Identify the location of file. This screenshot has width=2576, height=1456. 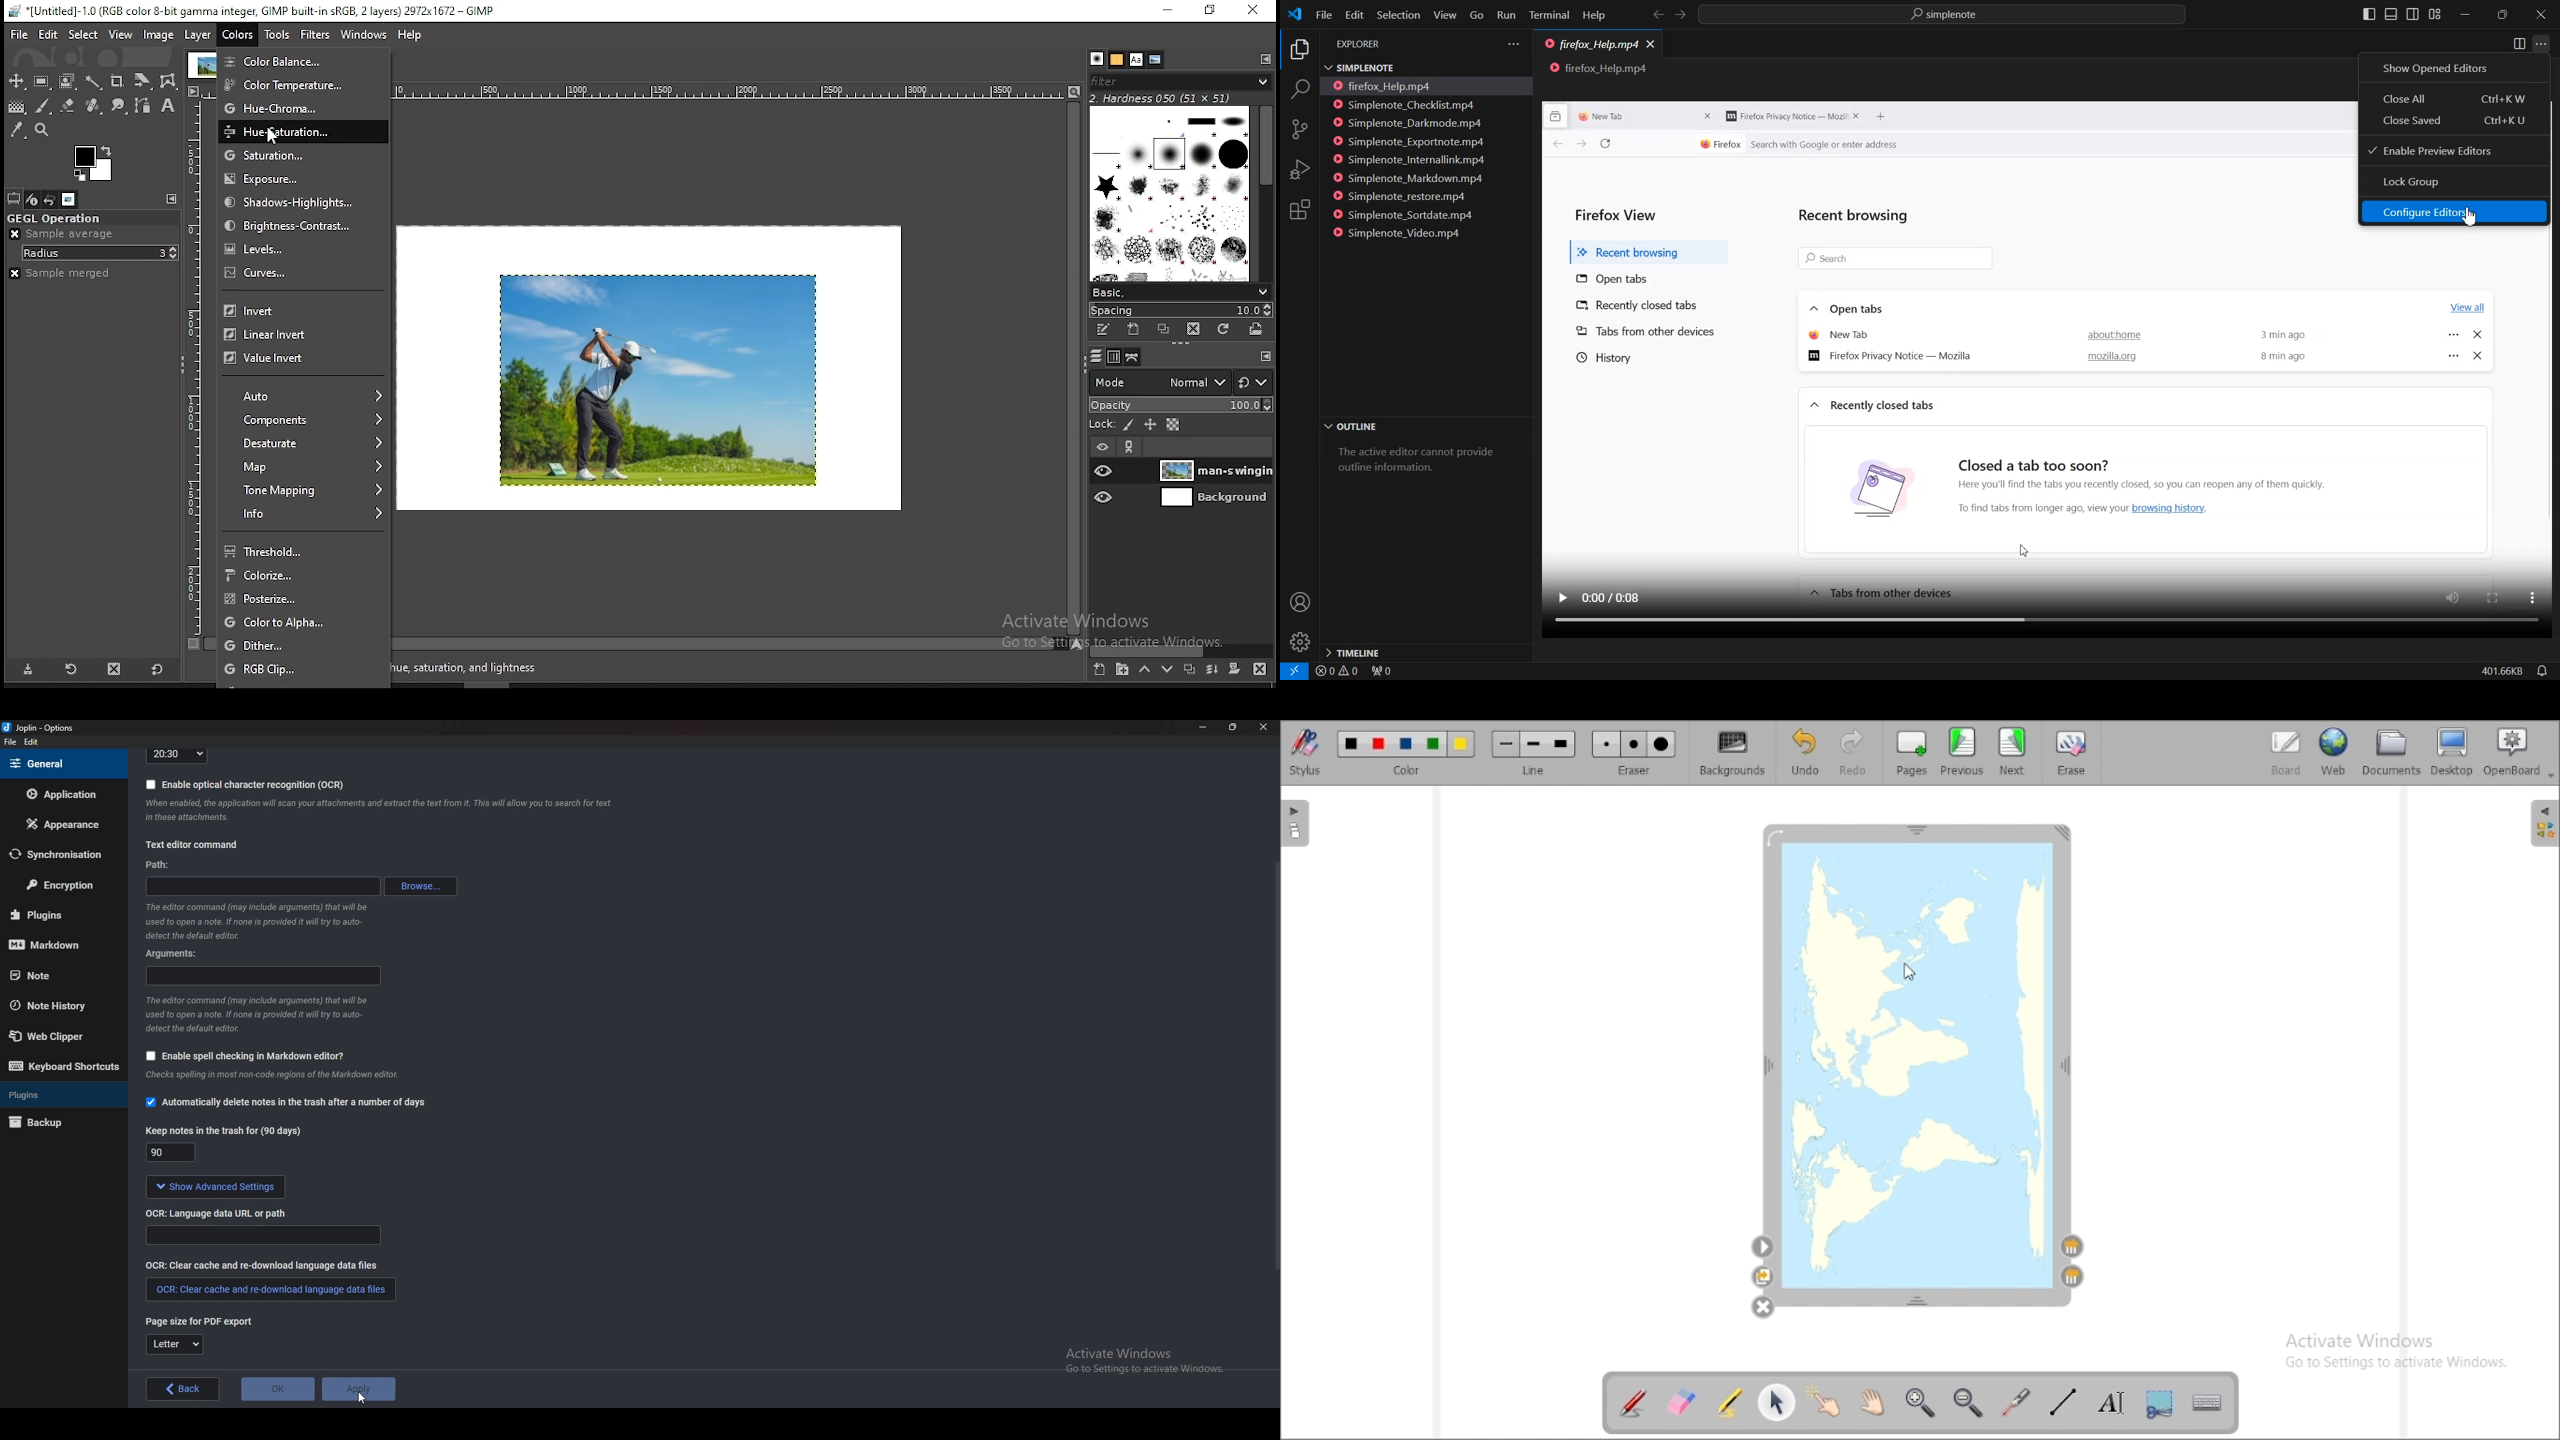
(20, 33).